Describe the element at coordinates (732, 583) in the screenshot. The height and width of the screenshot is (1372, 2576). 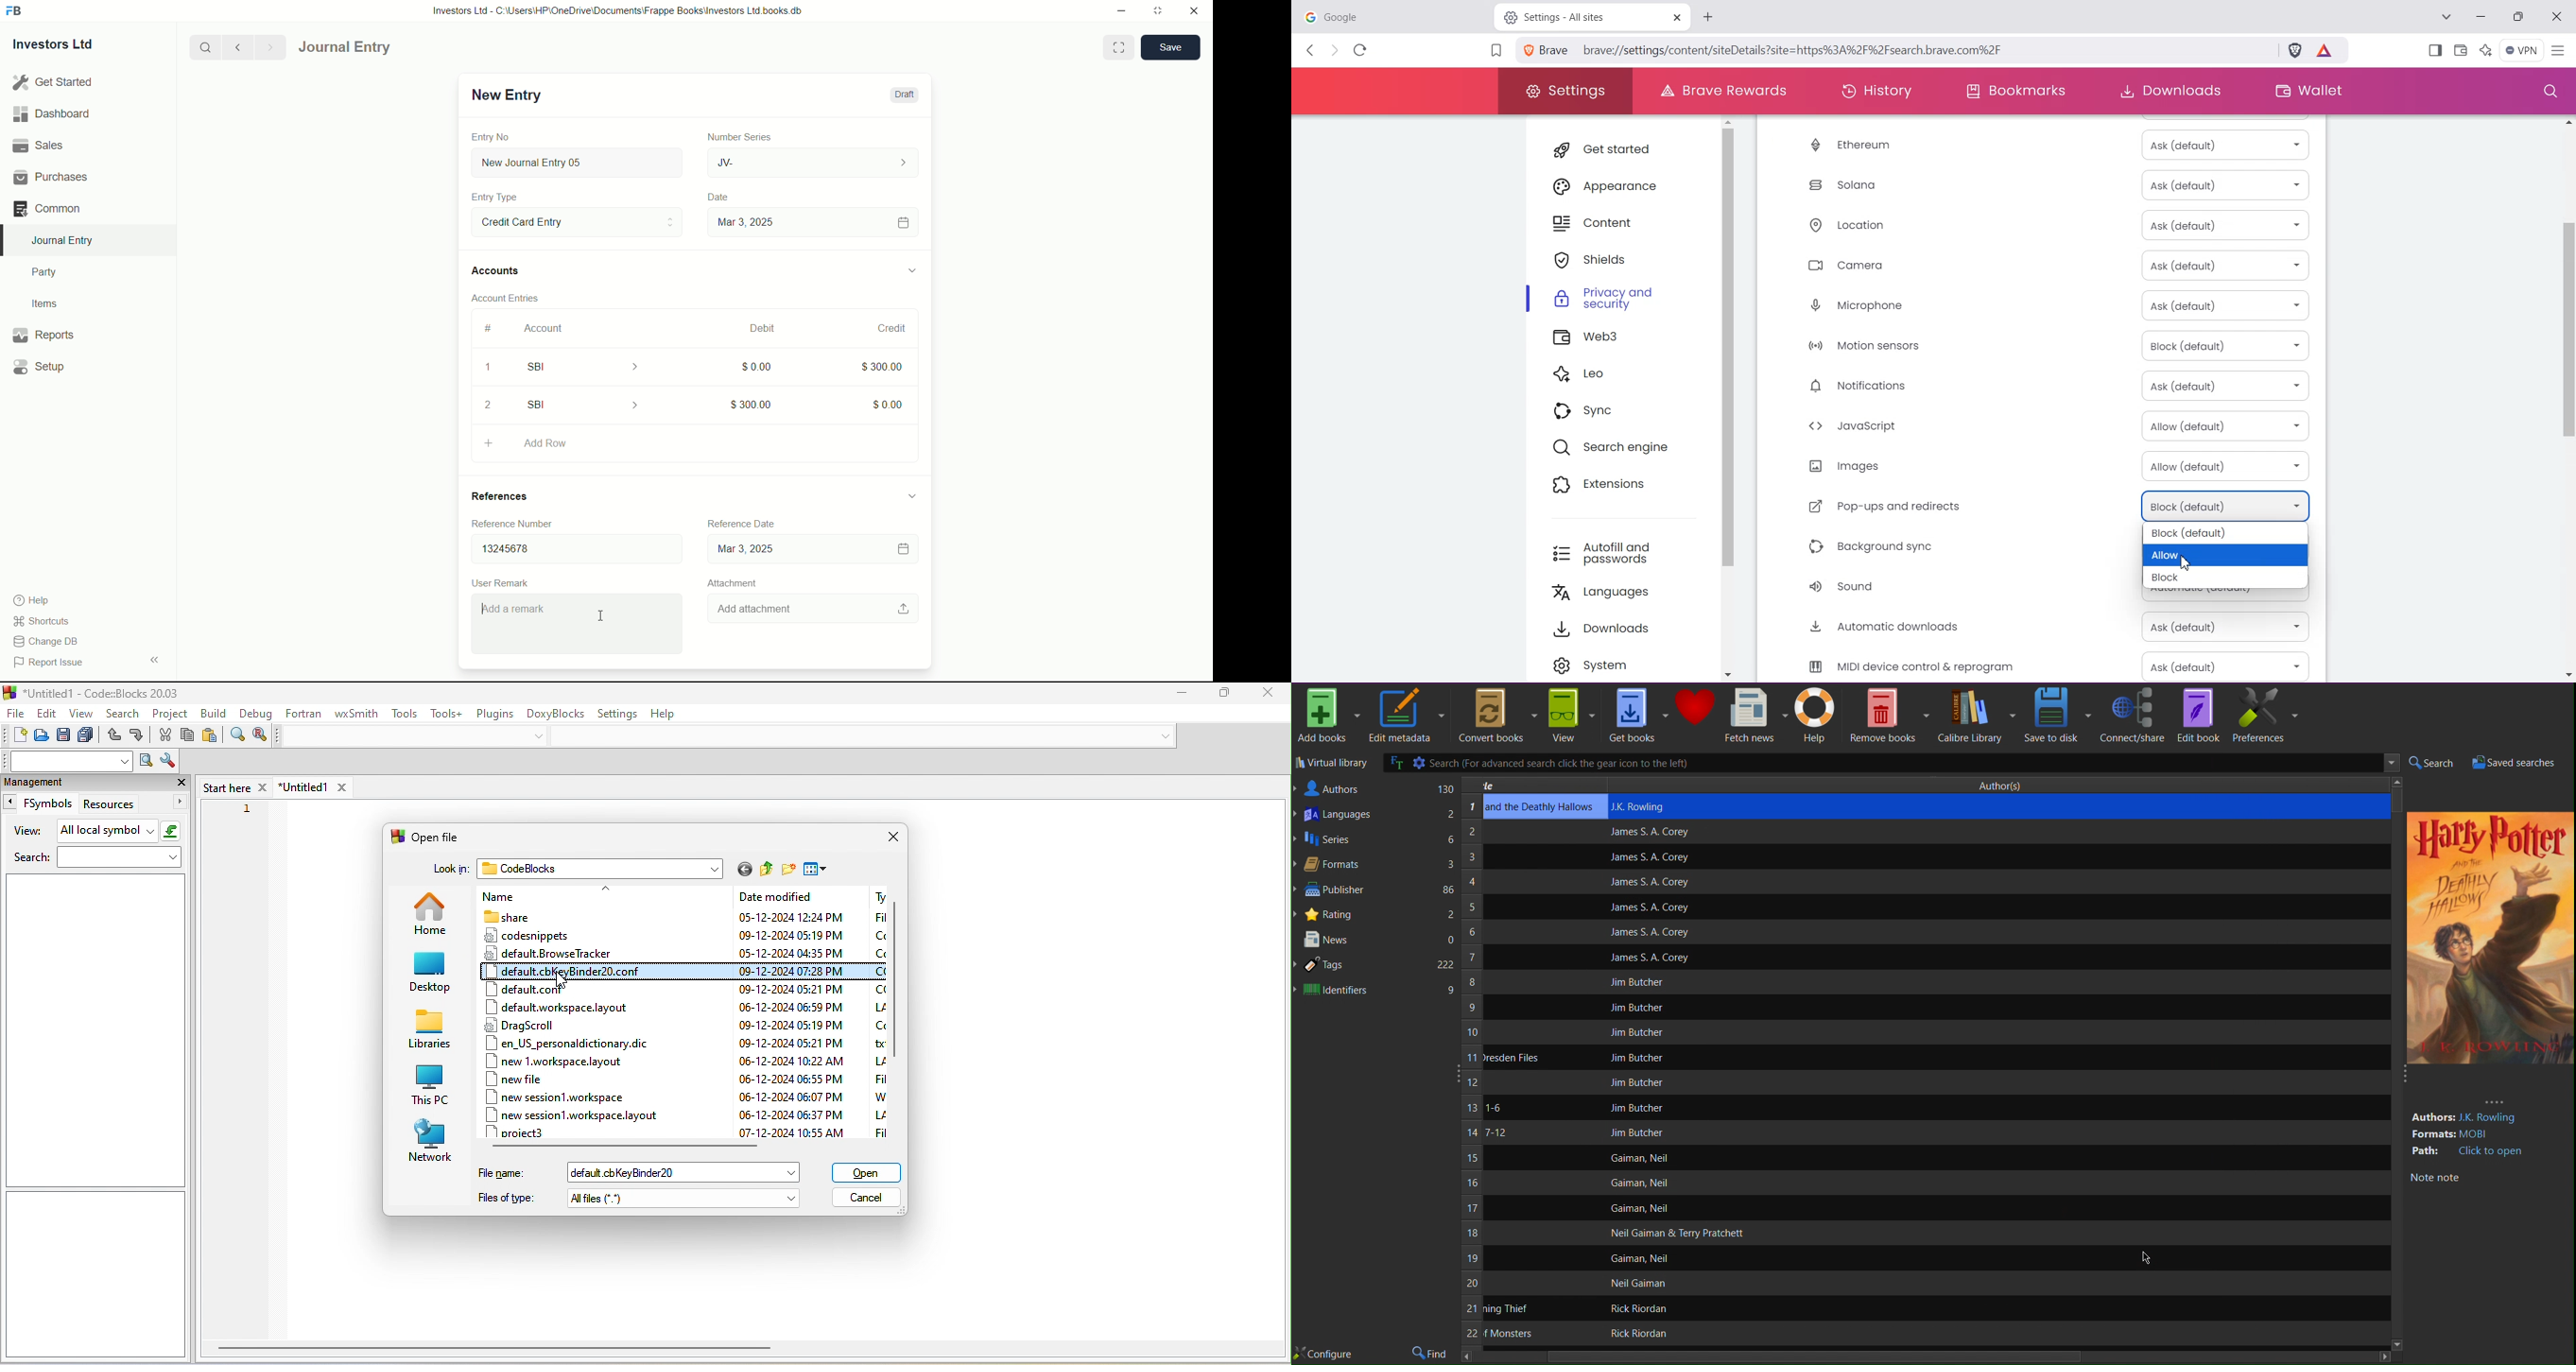
I see `Attachment` at that location.